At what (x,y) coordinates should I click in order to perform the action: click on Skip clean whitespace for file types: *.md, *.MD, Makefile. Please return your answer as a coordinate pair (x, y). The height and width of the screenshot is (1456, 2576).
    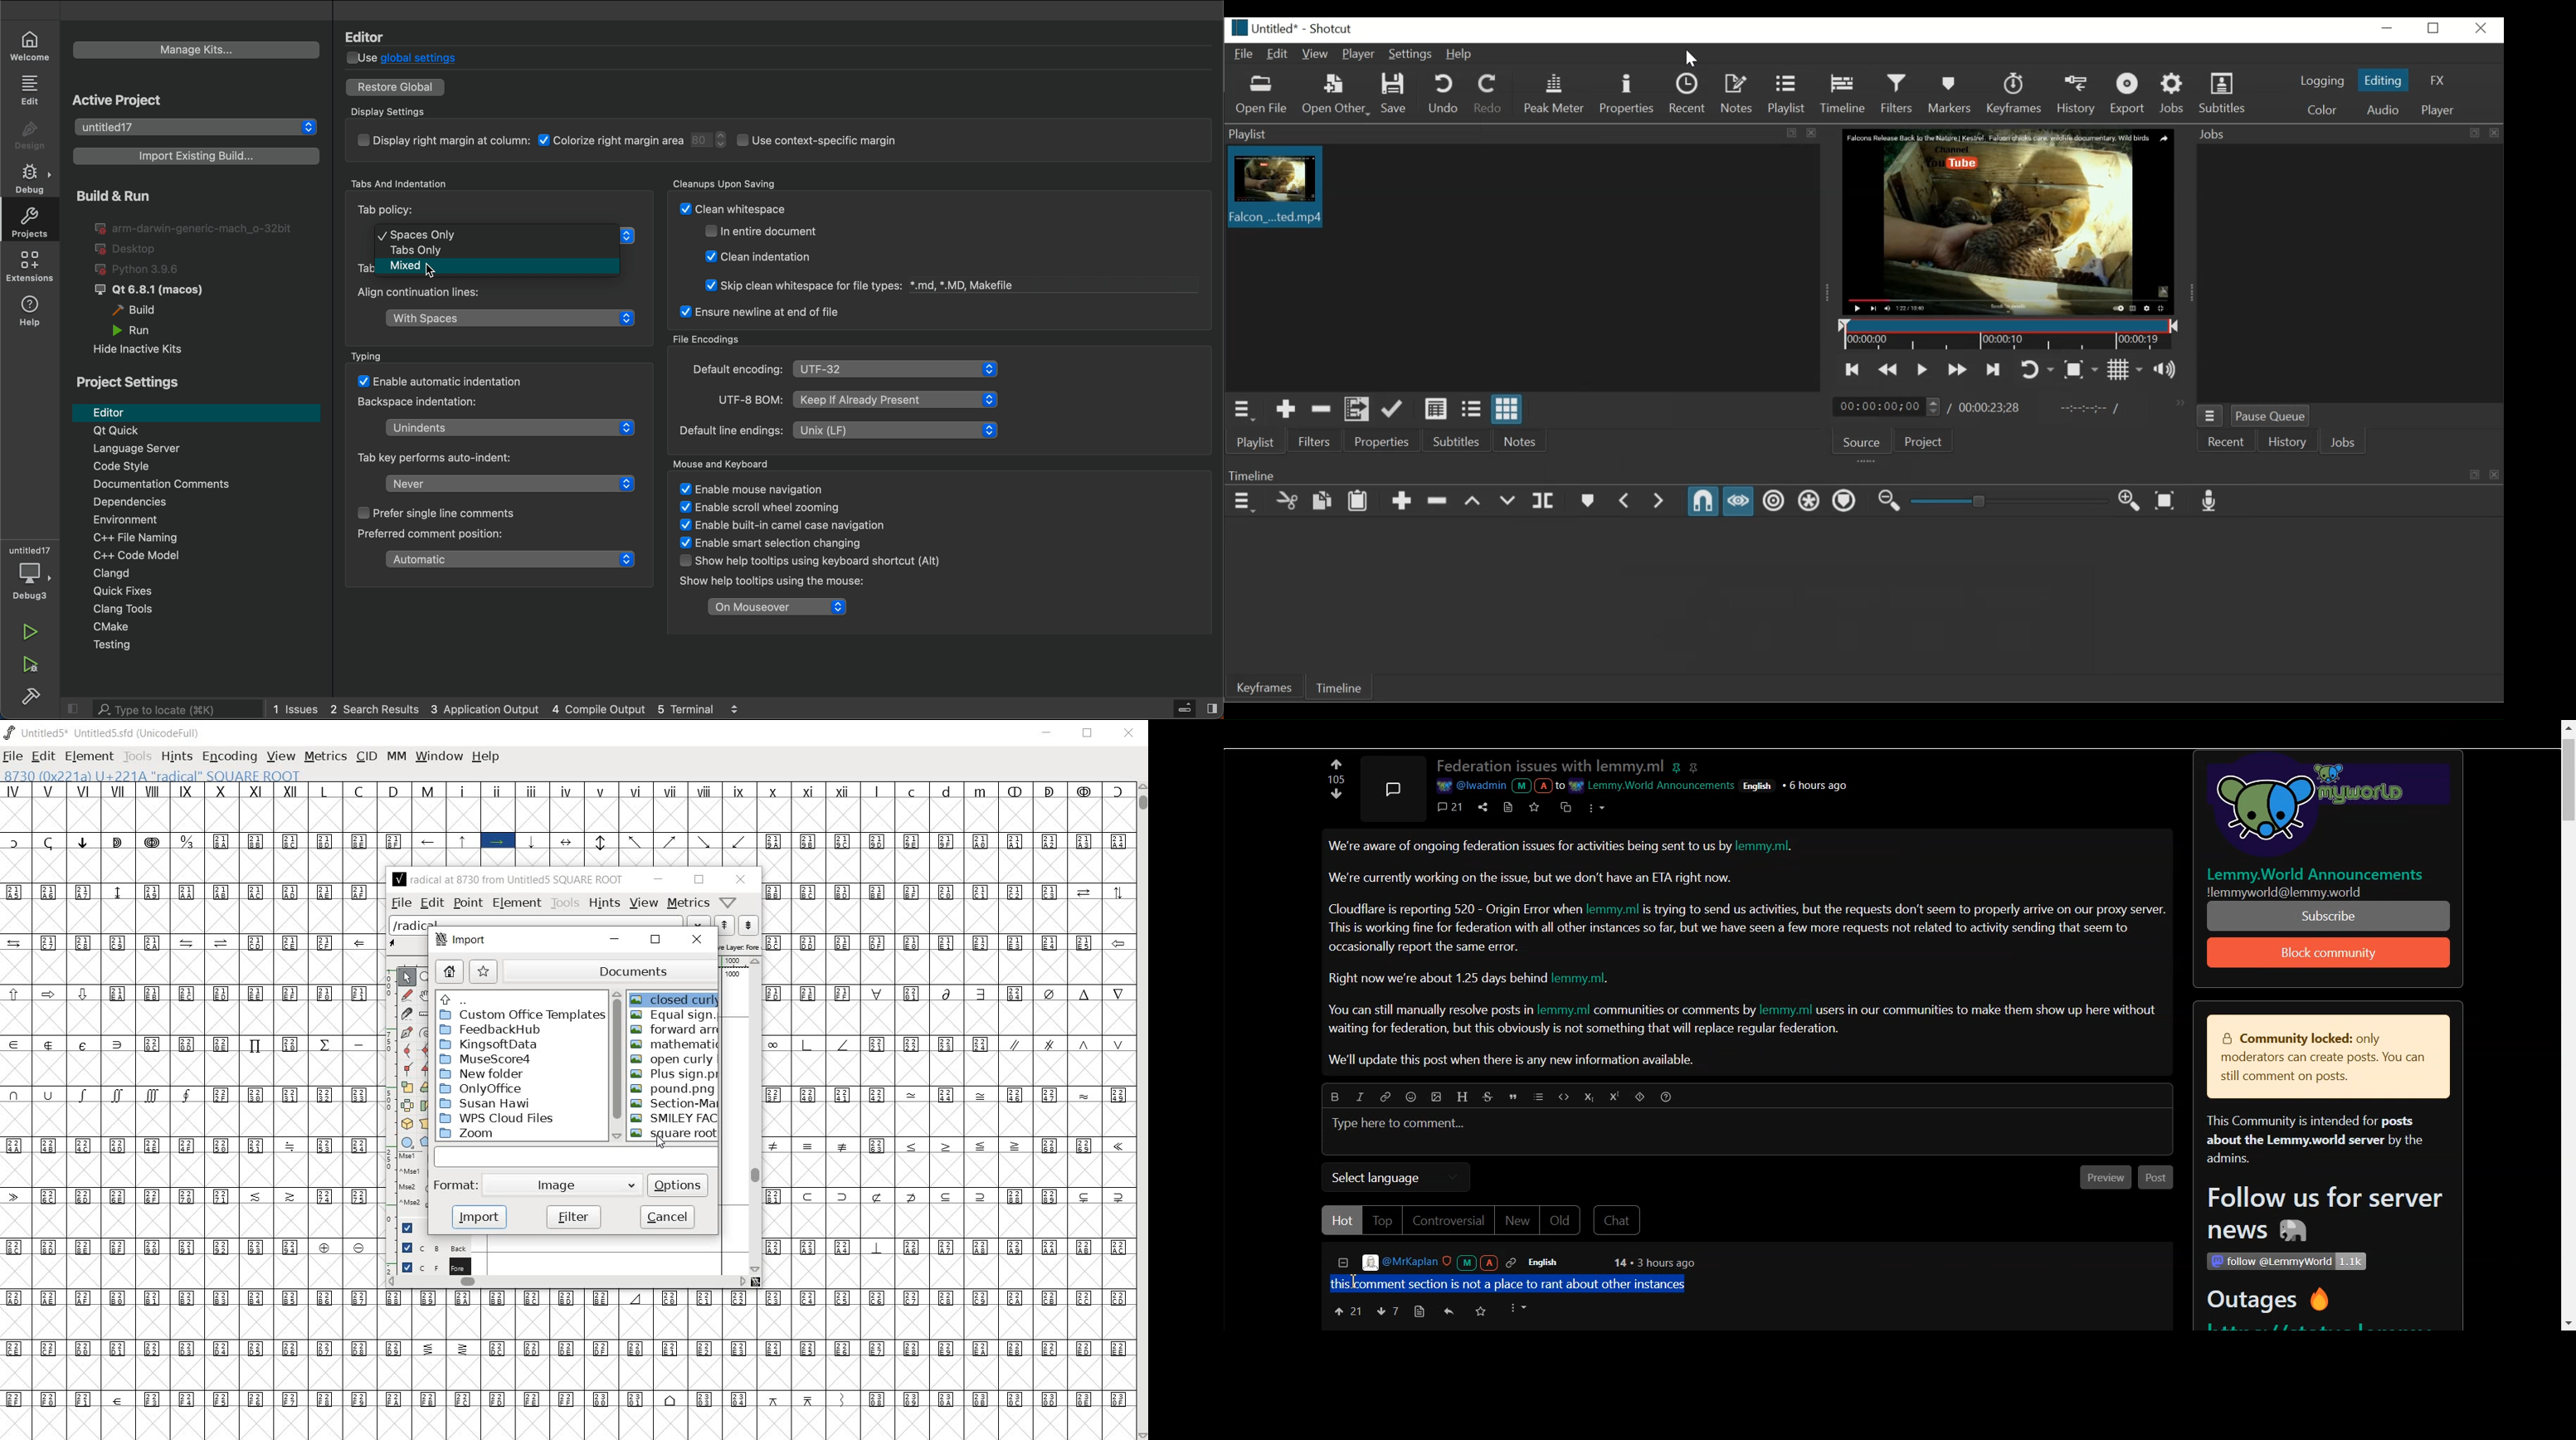
    Looking at the image, I should click on (854, 283).